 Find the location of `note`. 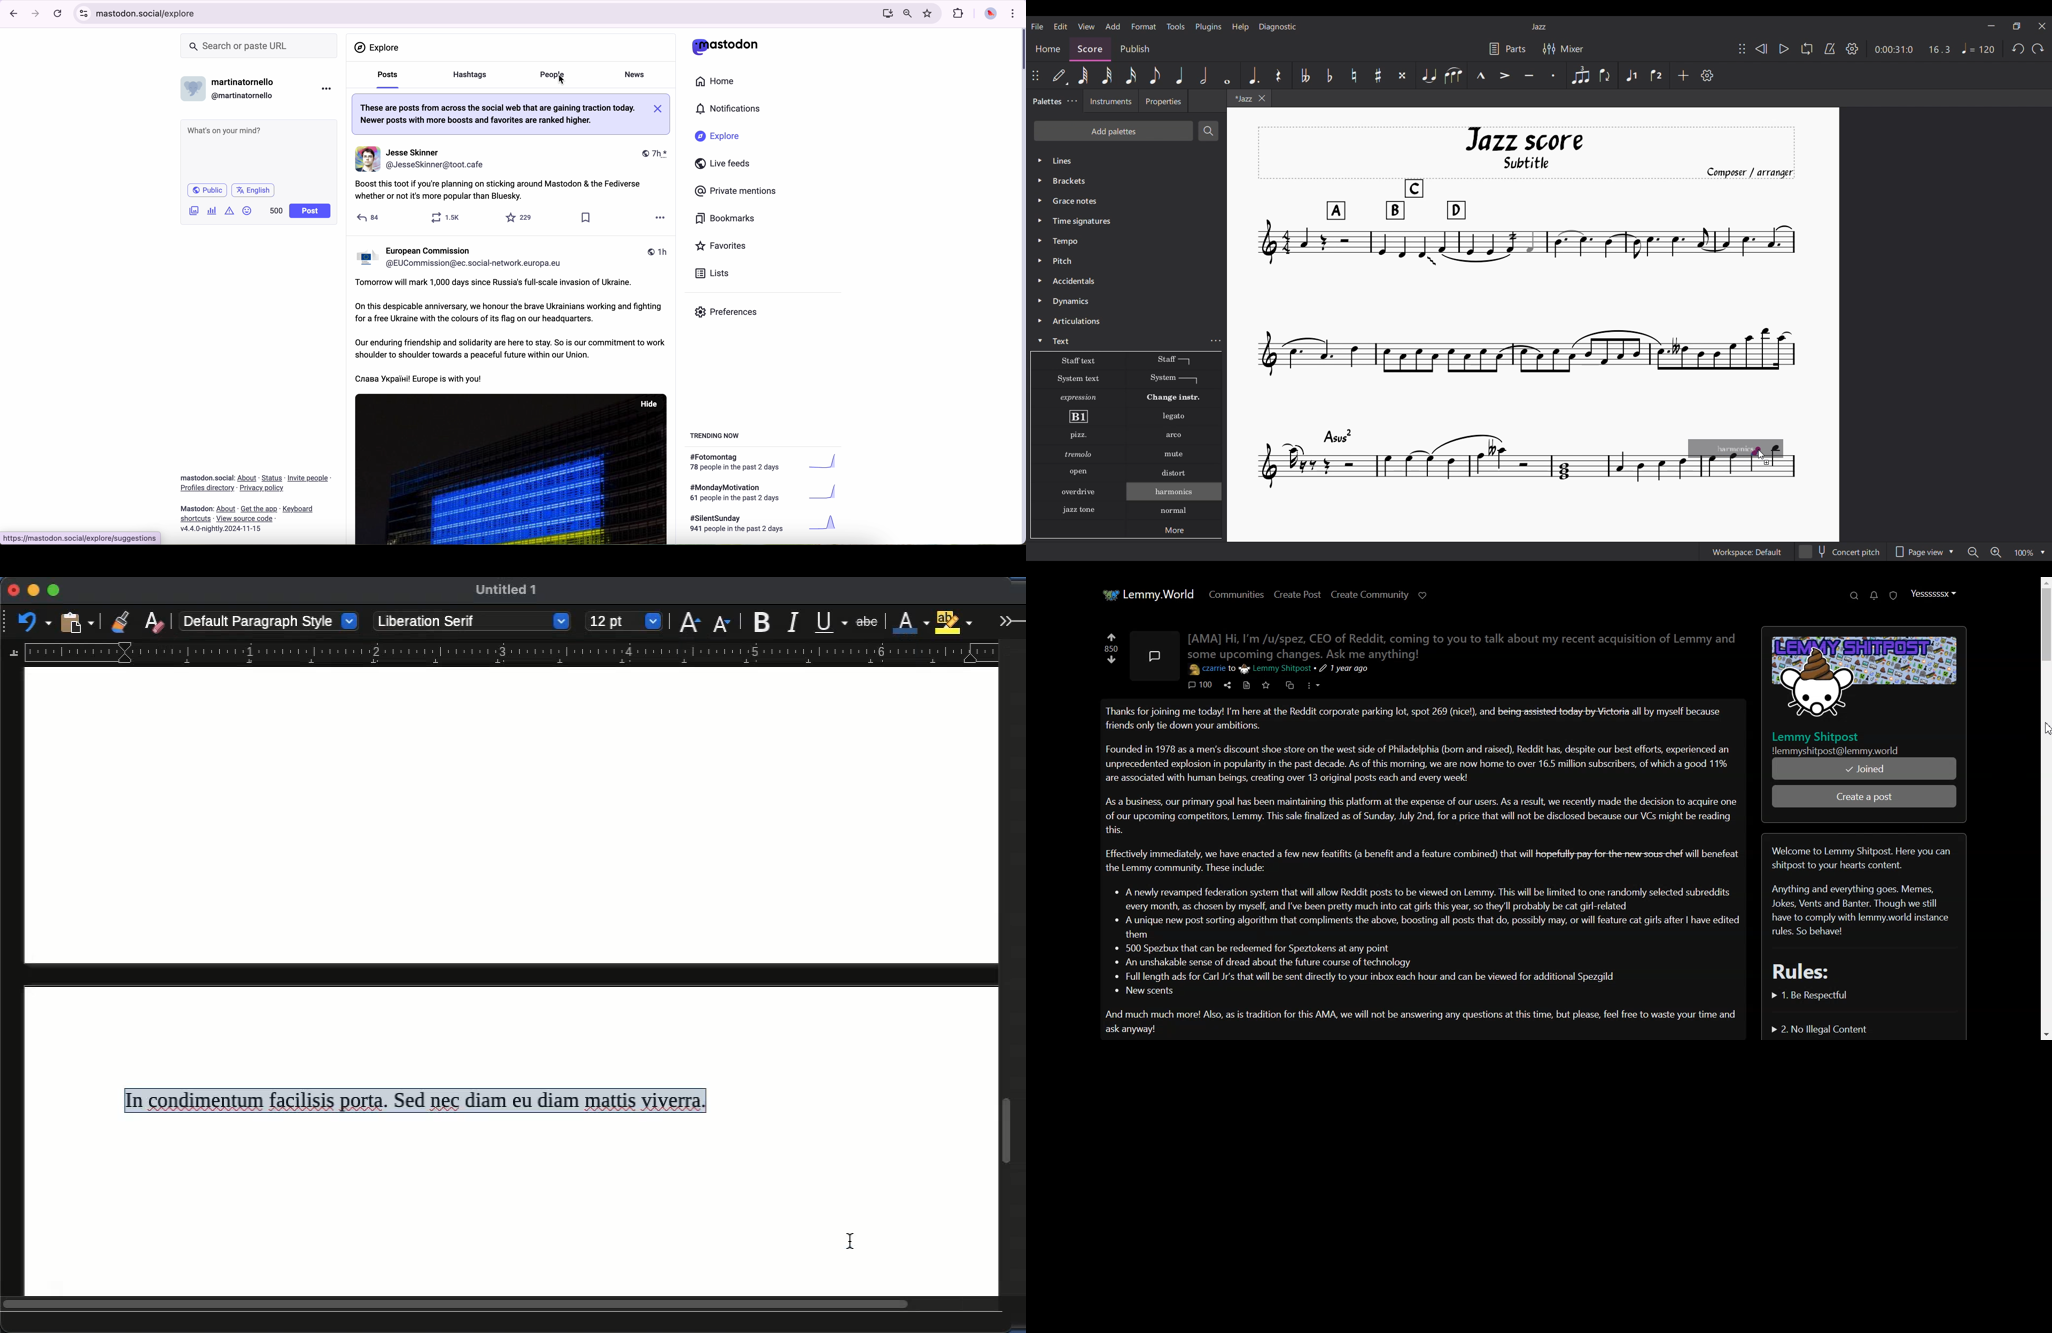

note is located at coordinates (510, 114).